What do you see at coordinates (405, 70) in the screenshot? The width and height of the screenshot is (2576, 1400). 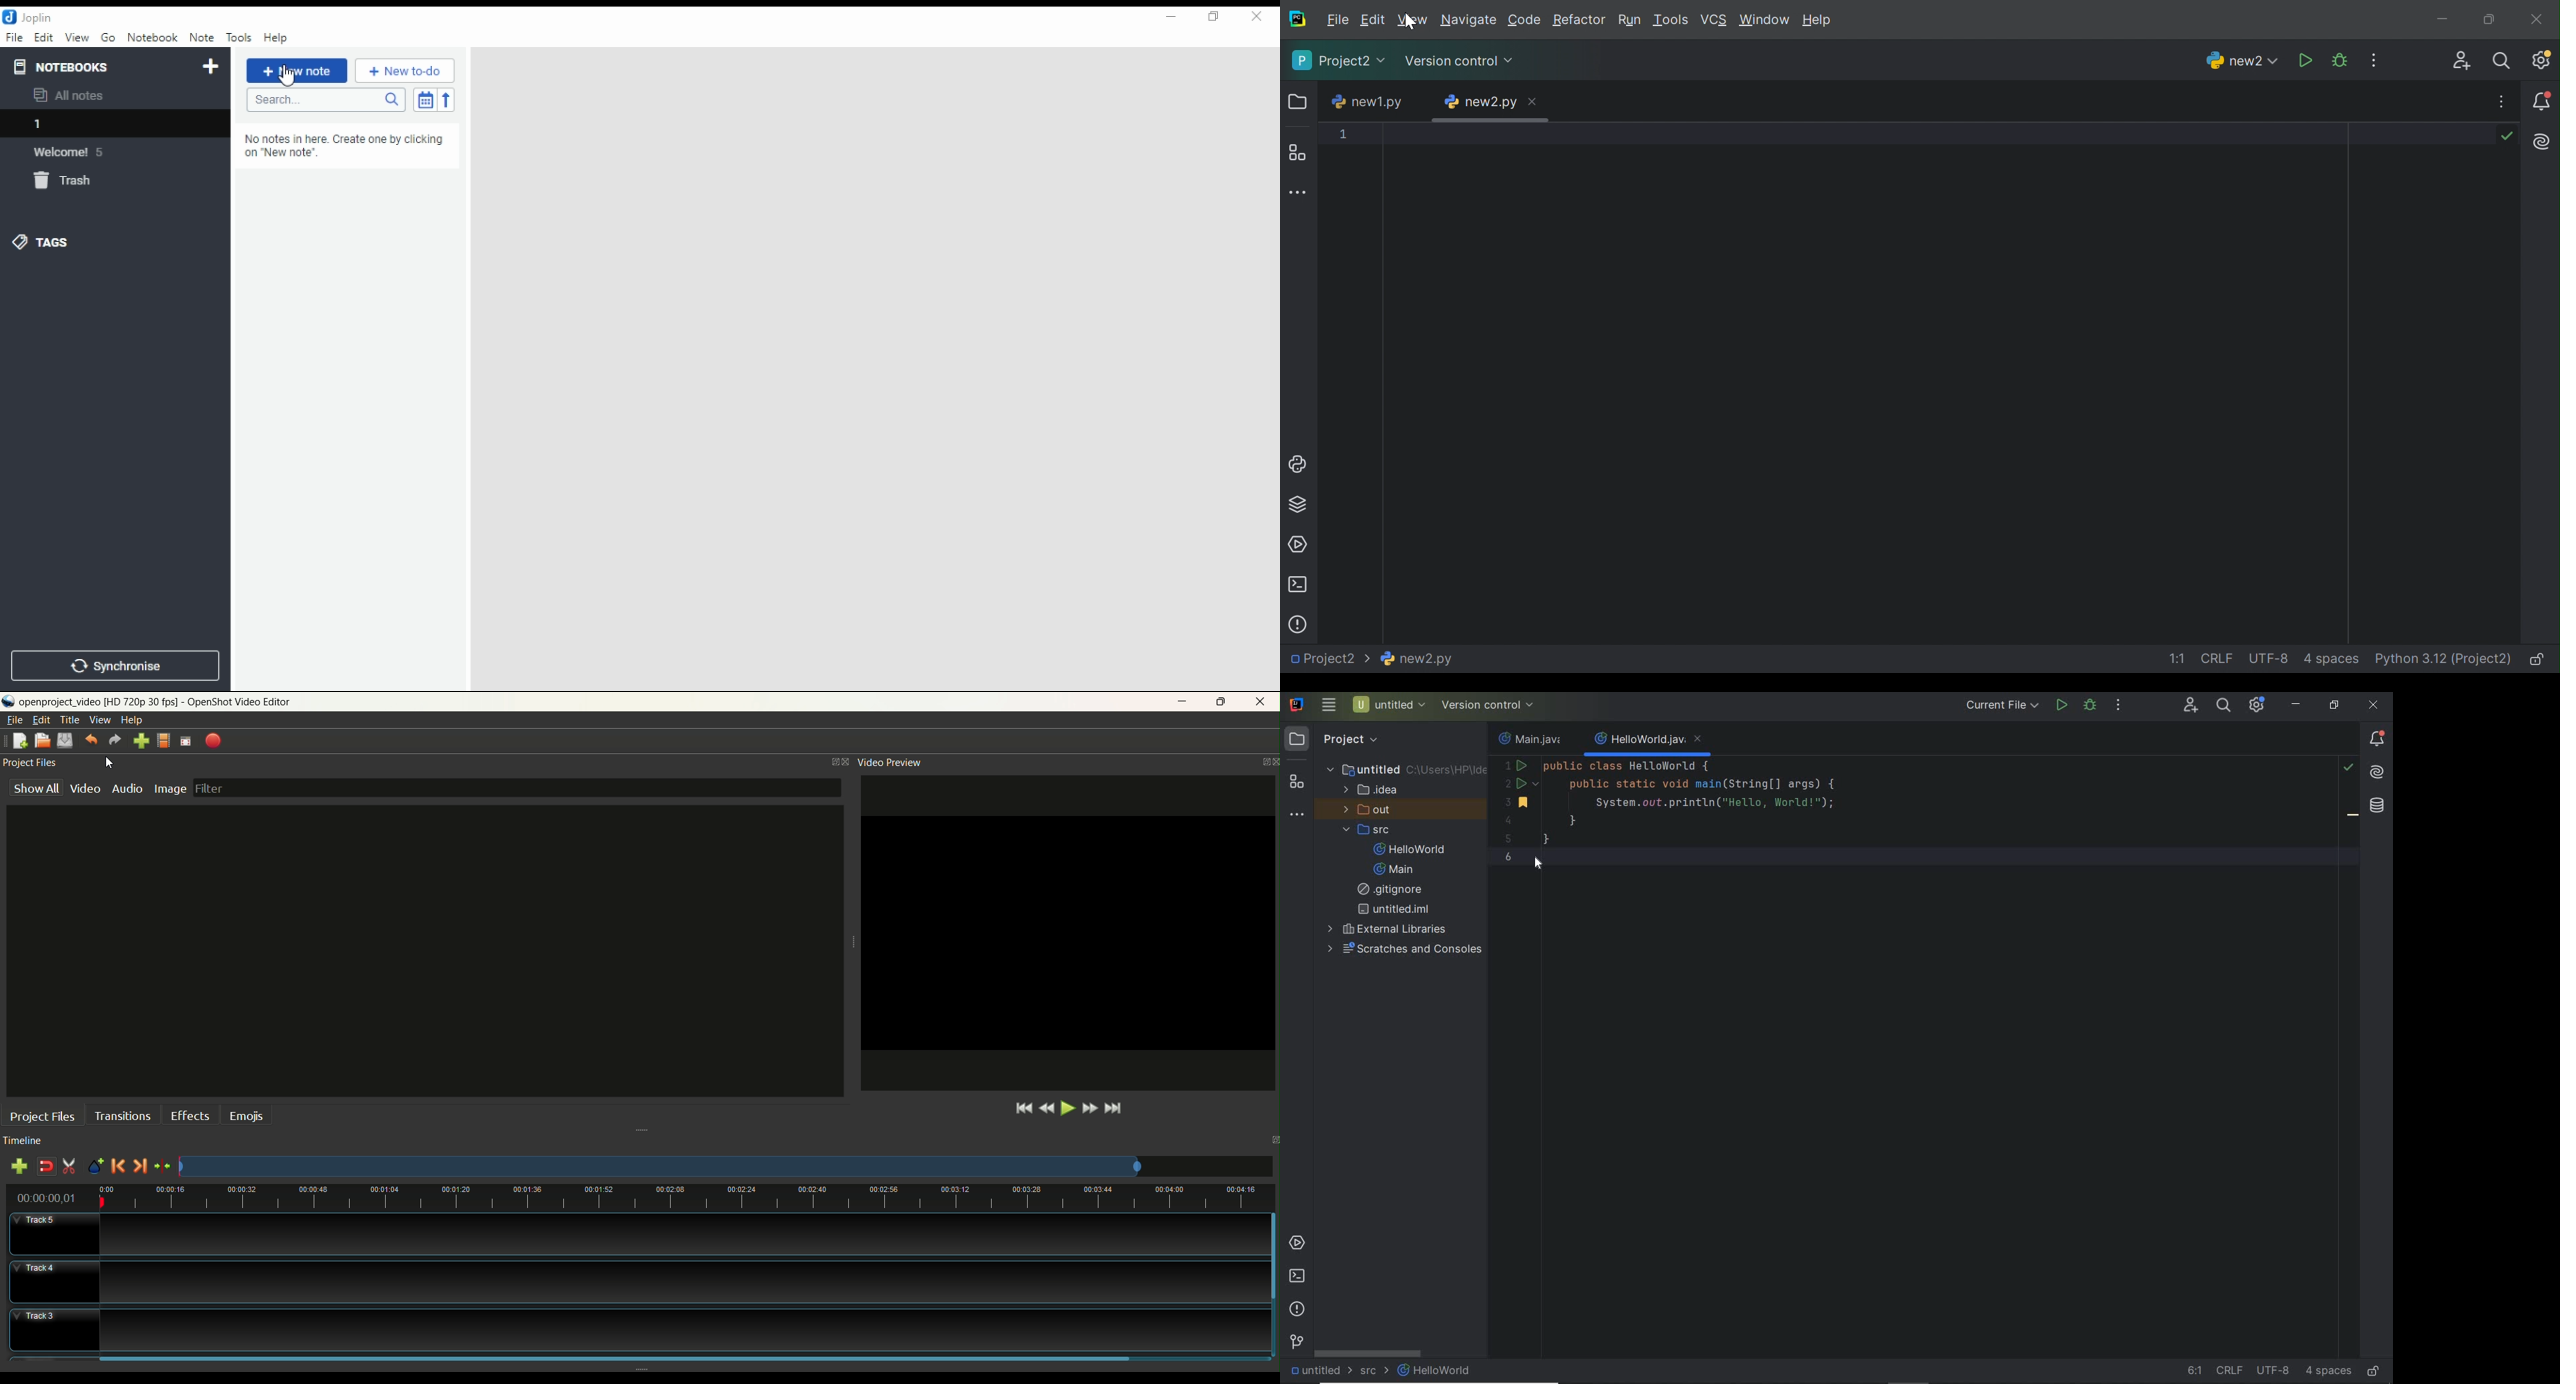 I see `New to-do` at bounding box center [405, 70].